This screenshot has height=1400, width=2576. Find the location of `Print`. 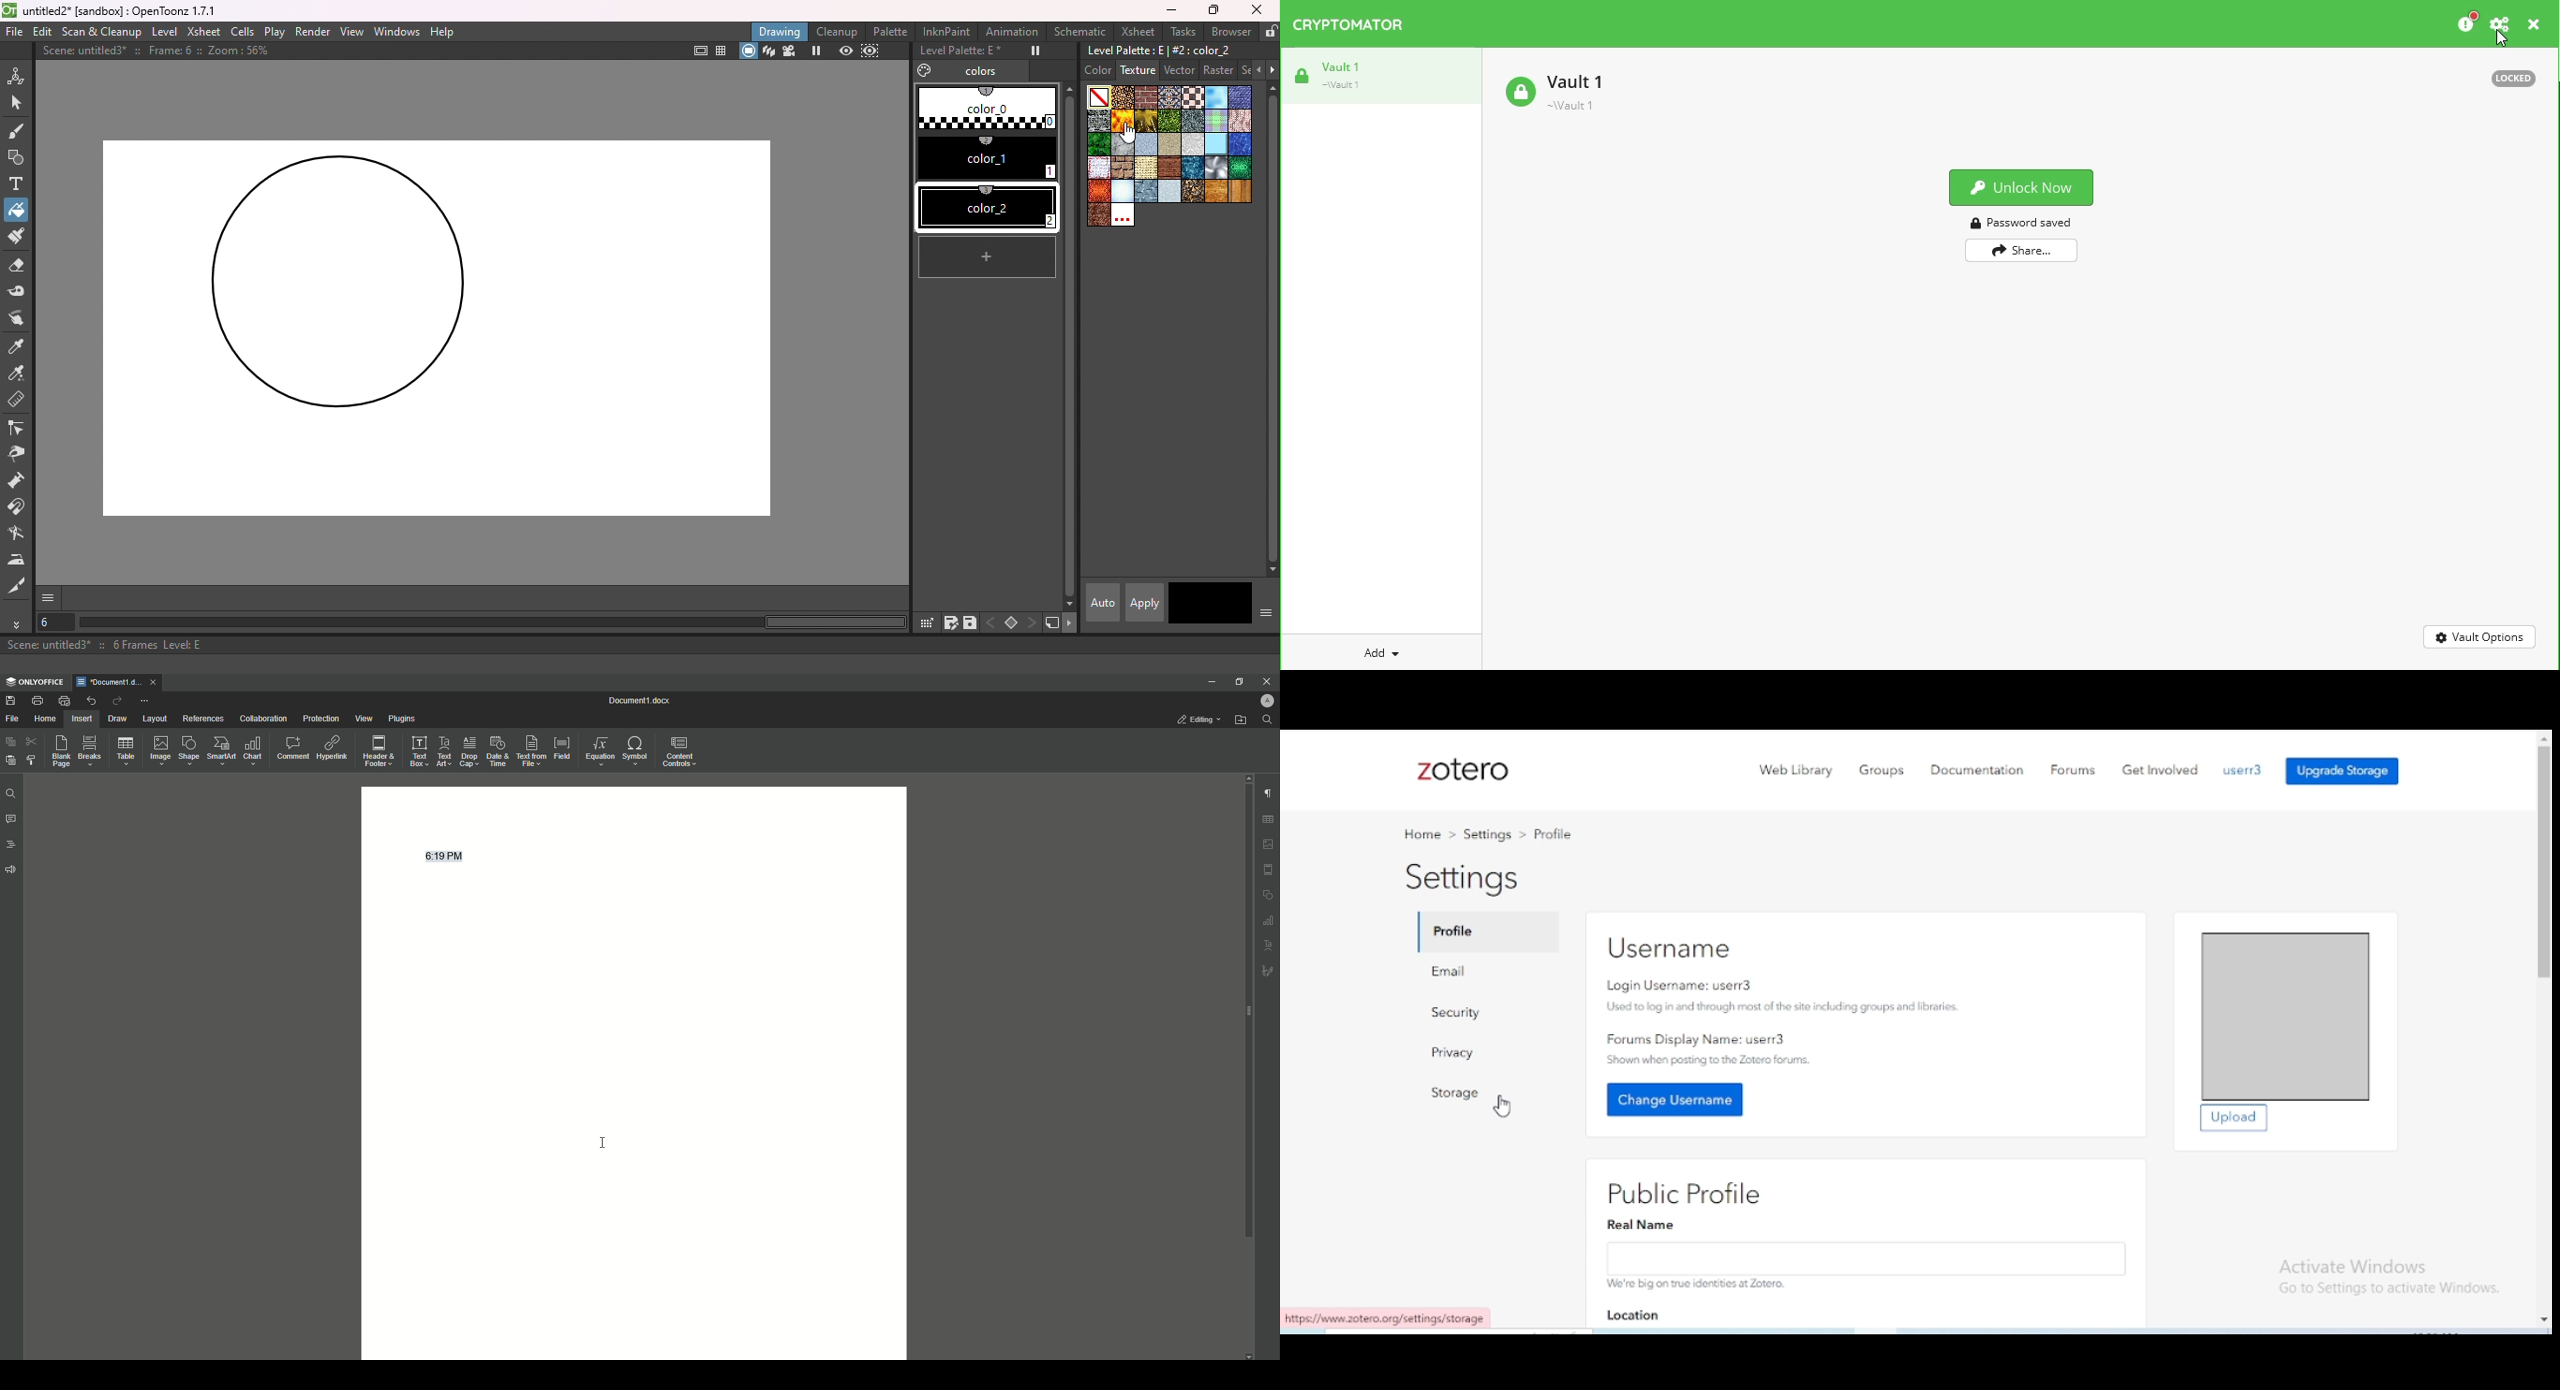

Print is located at coordinates (37, 700).